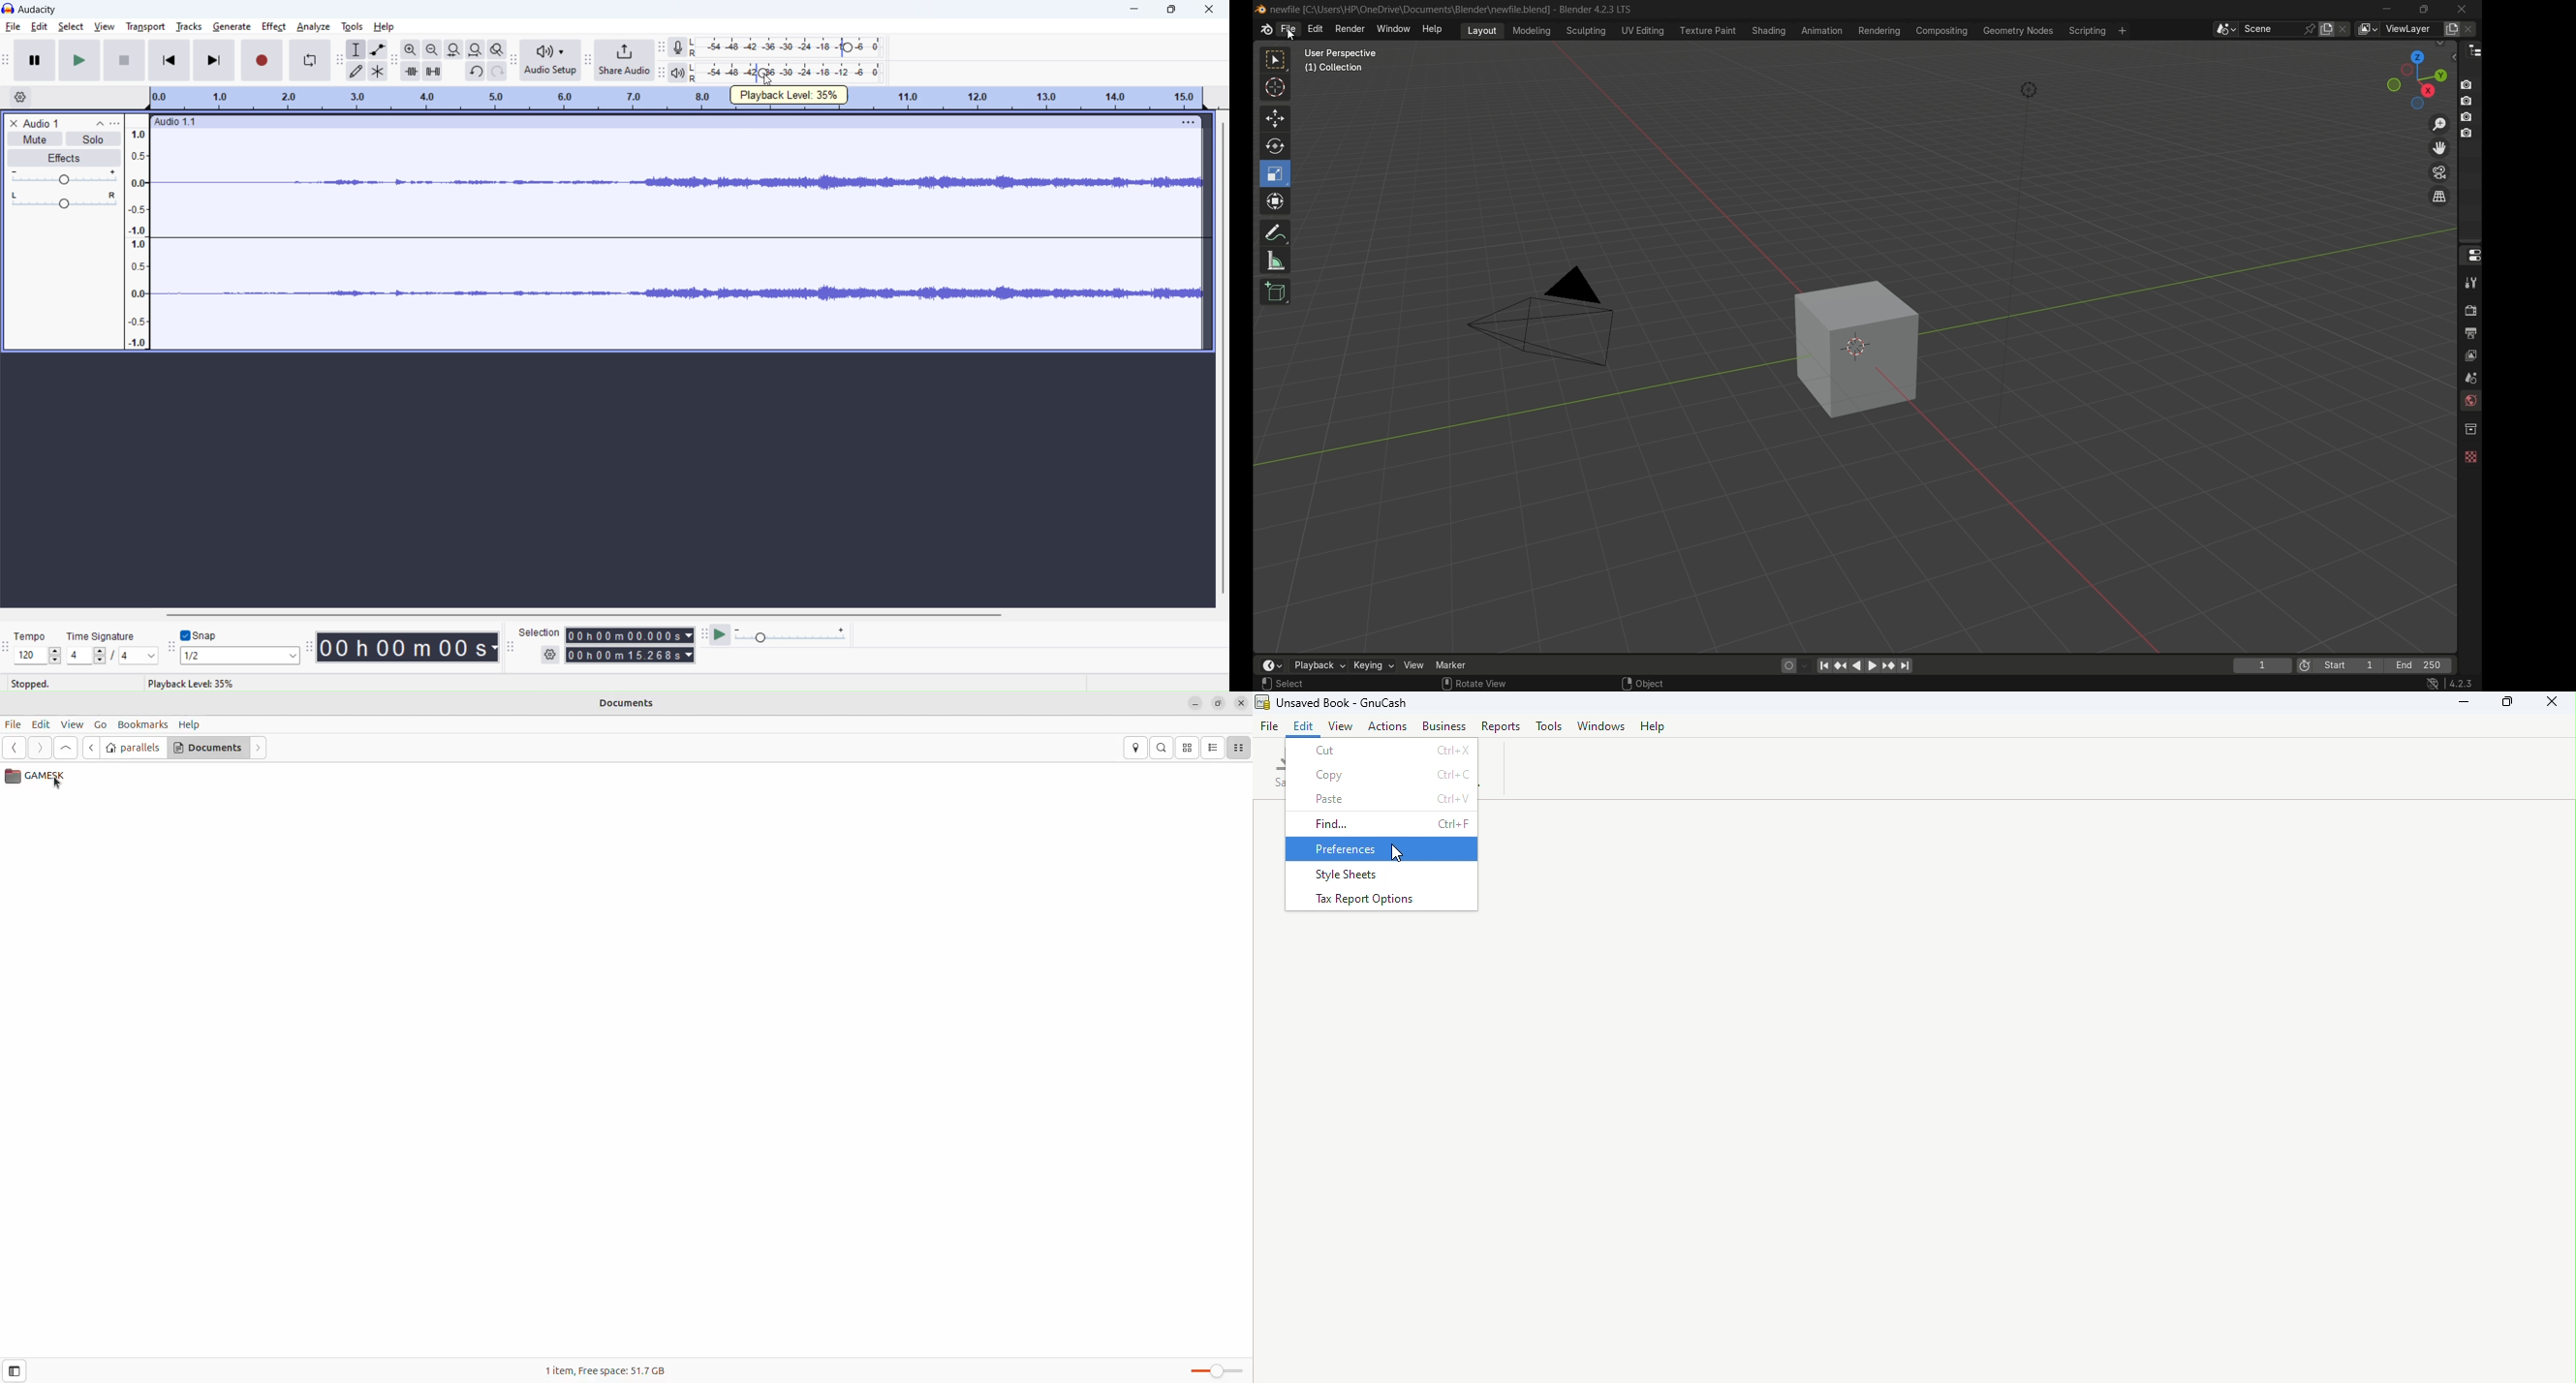 Image resolution: width=2576 pixels, height=1400 pixels. What do you see at coordinates (1504, 725) in the screenshot?
I see `Reports` at bounding box center [1504, 725].